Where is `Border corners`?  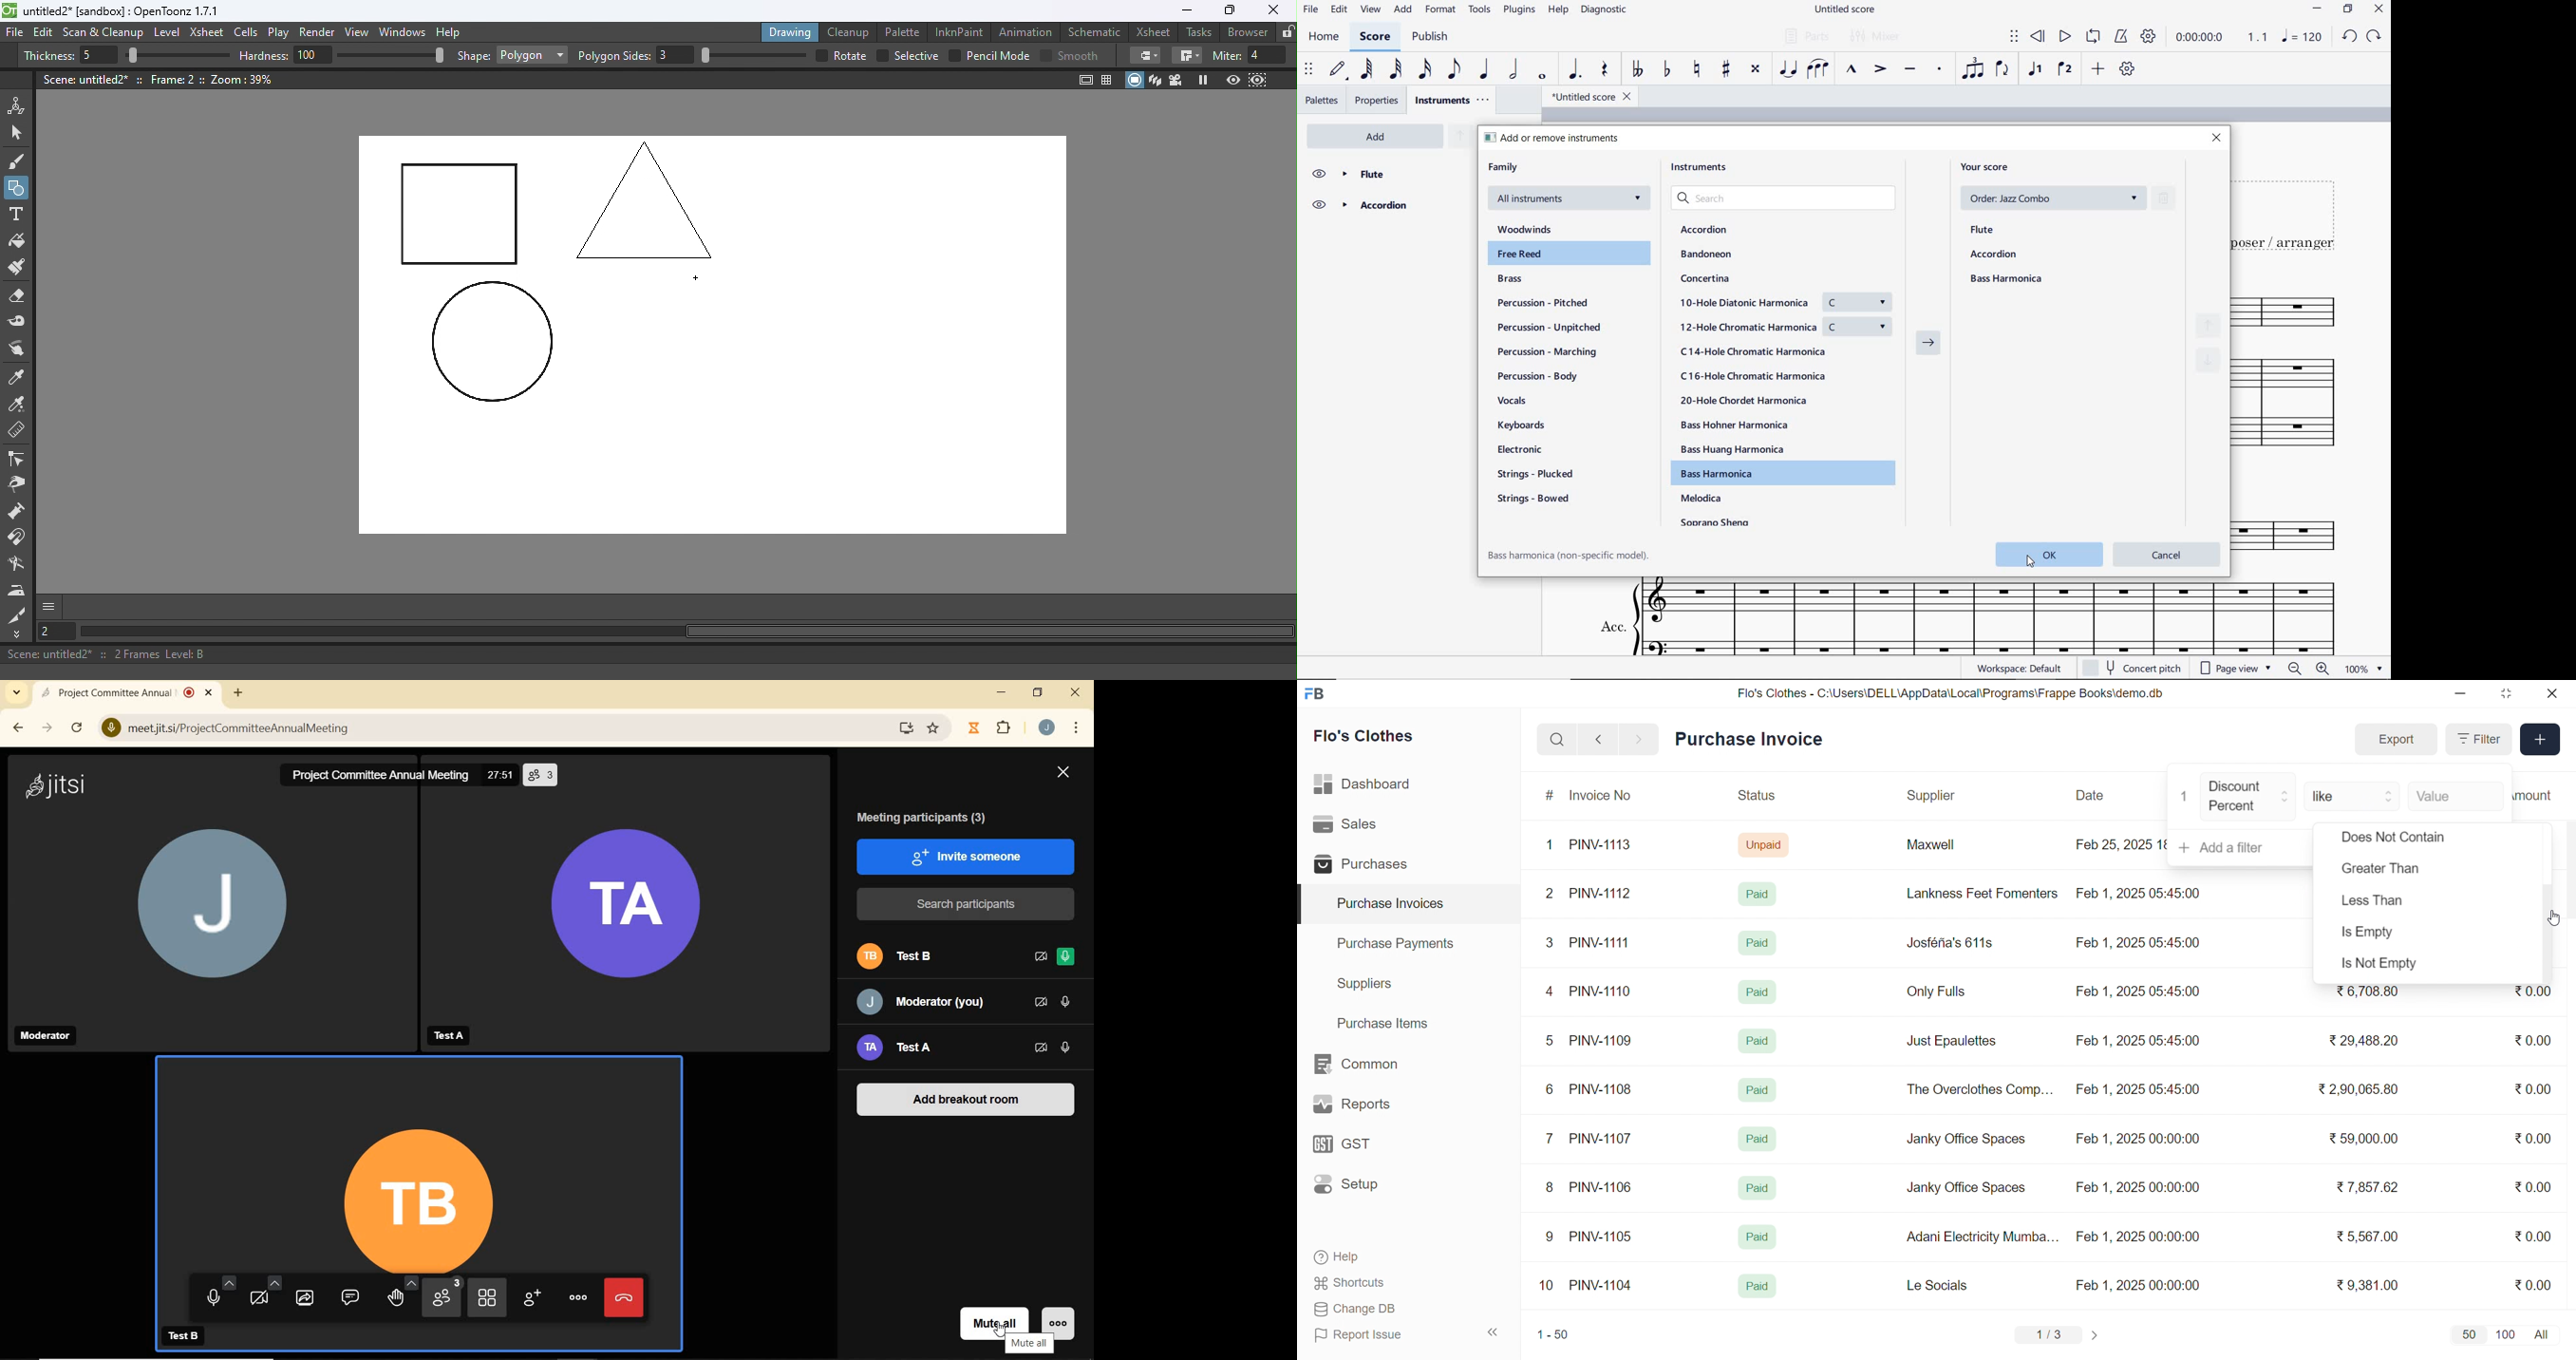 Border corners is located at coordinates (1145, 55).